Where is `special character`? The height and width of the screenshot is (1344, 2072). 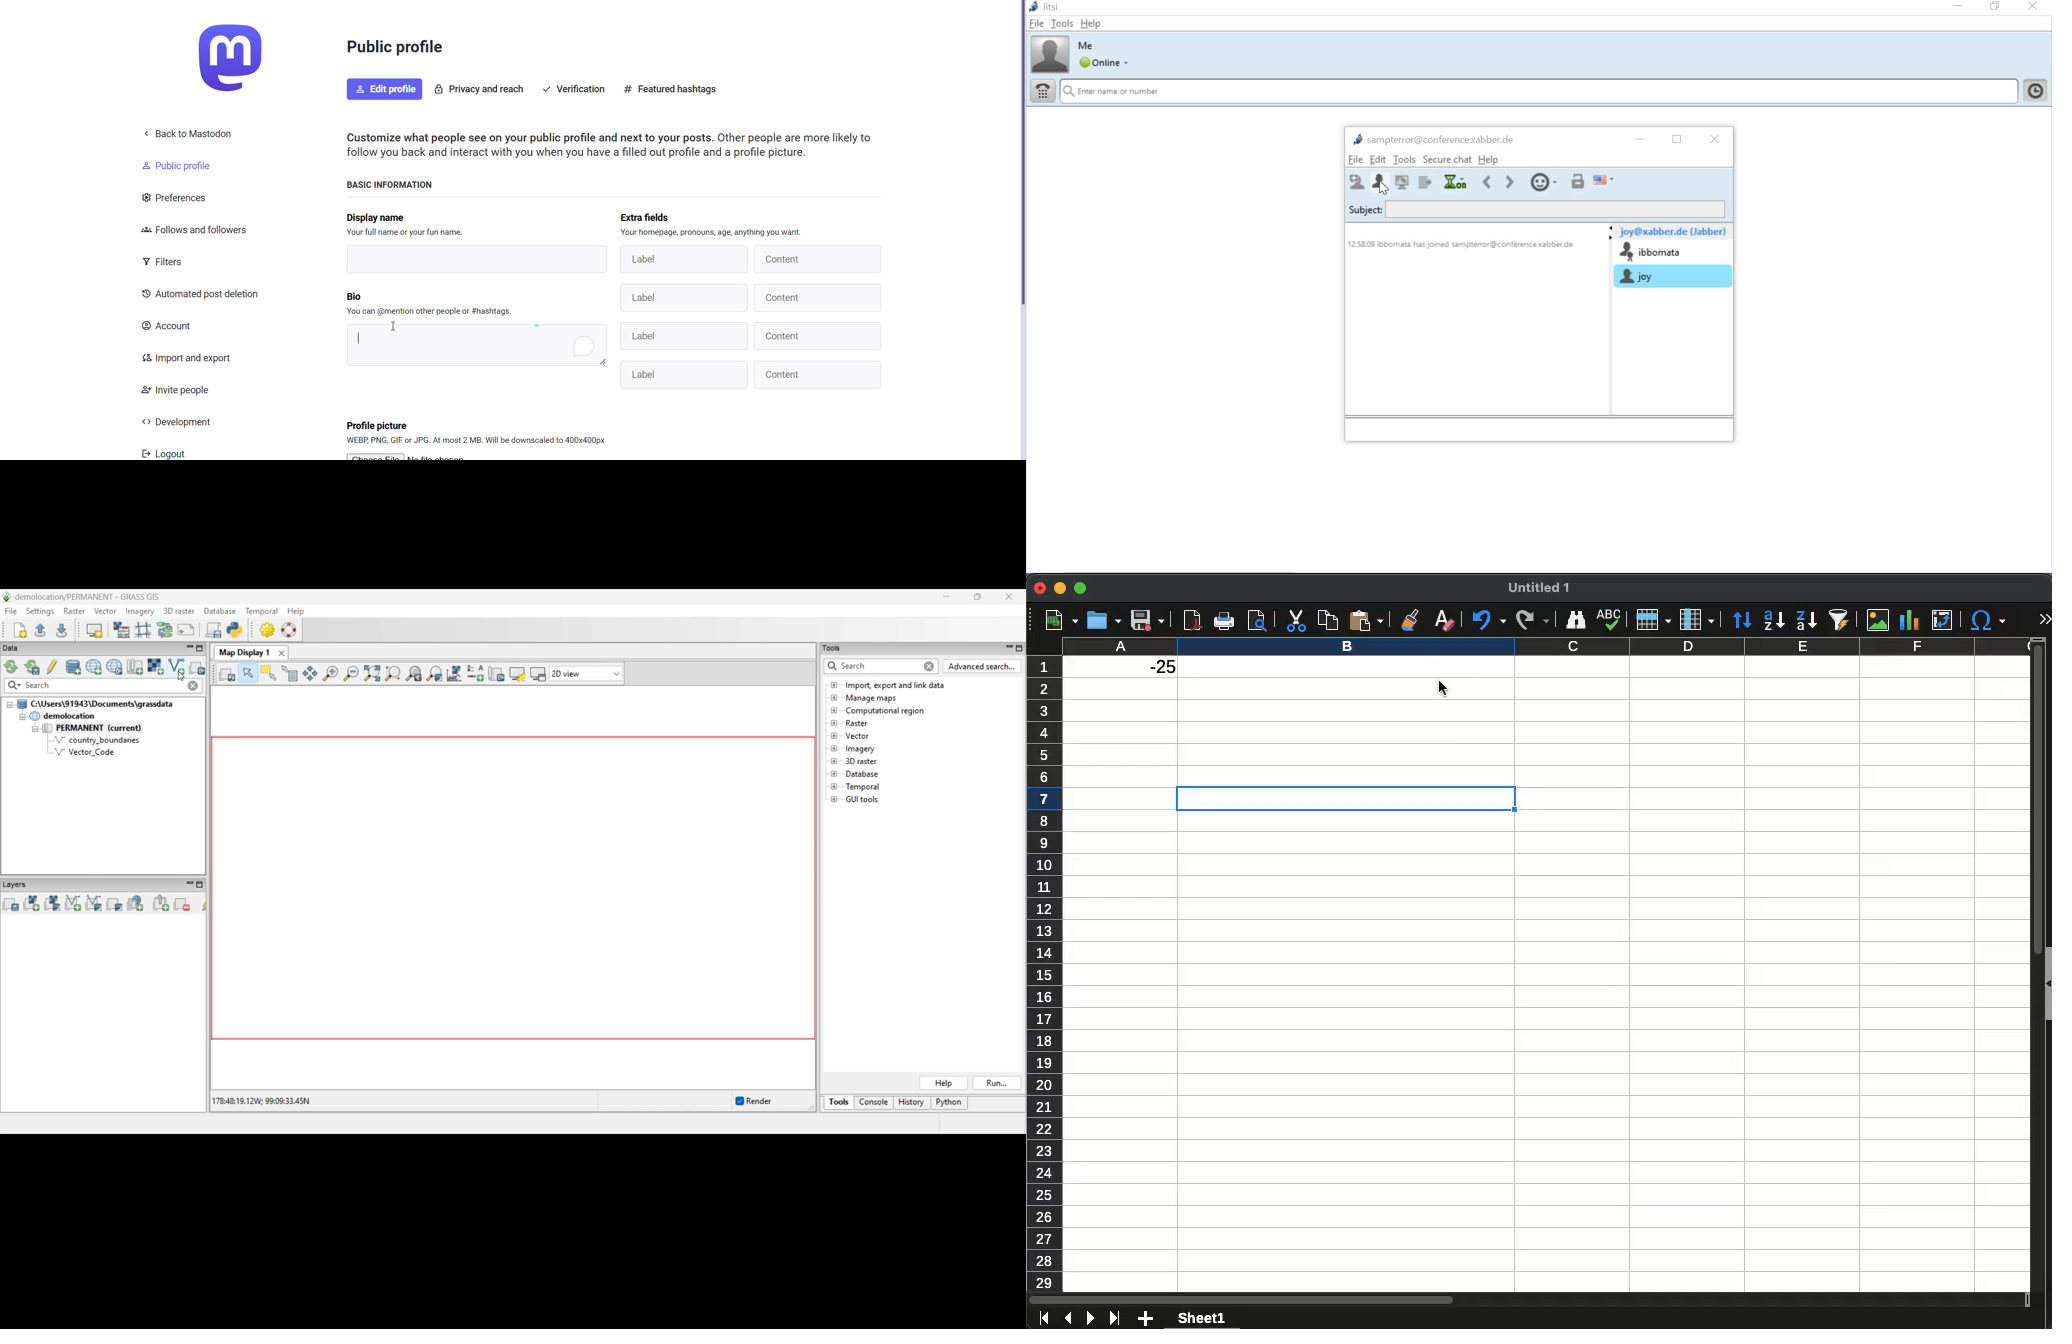 special character is located at coordinates (1988, 620).